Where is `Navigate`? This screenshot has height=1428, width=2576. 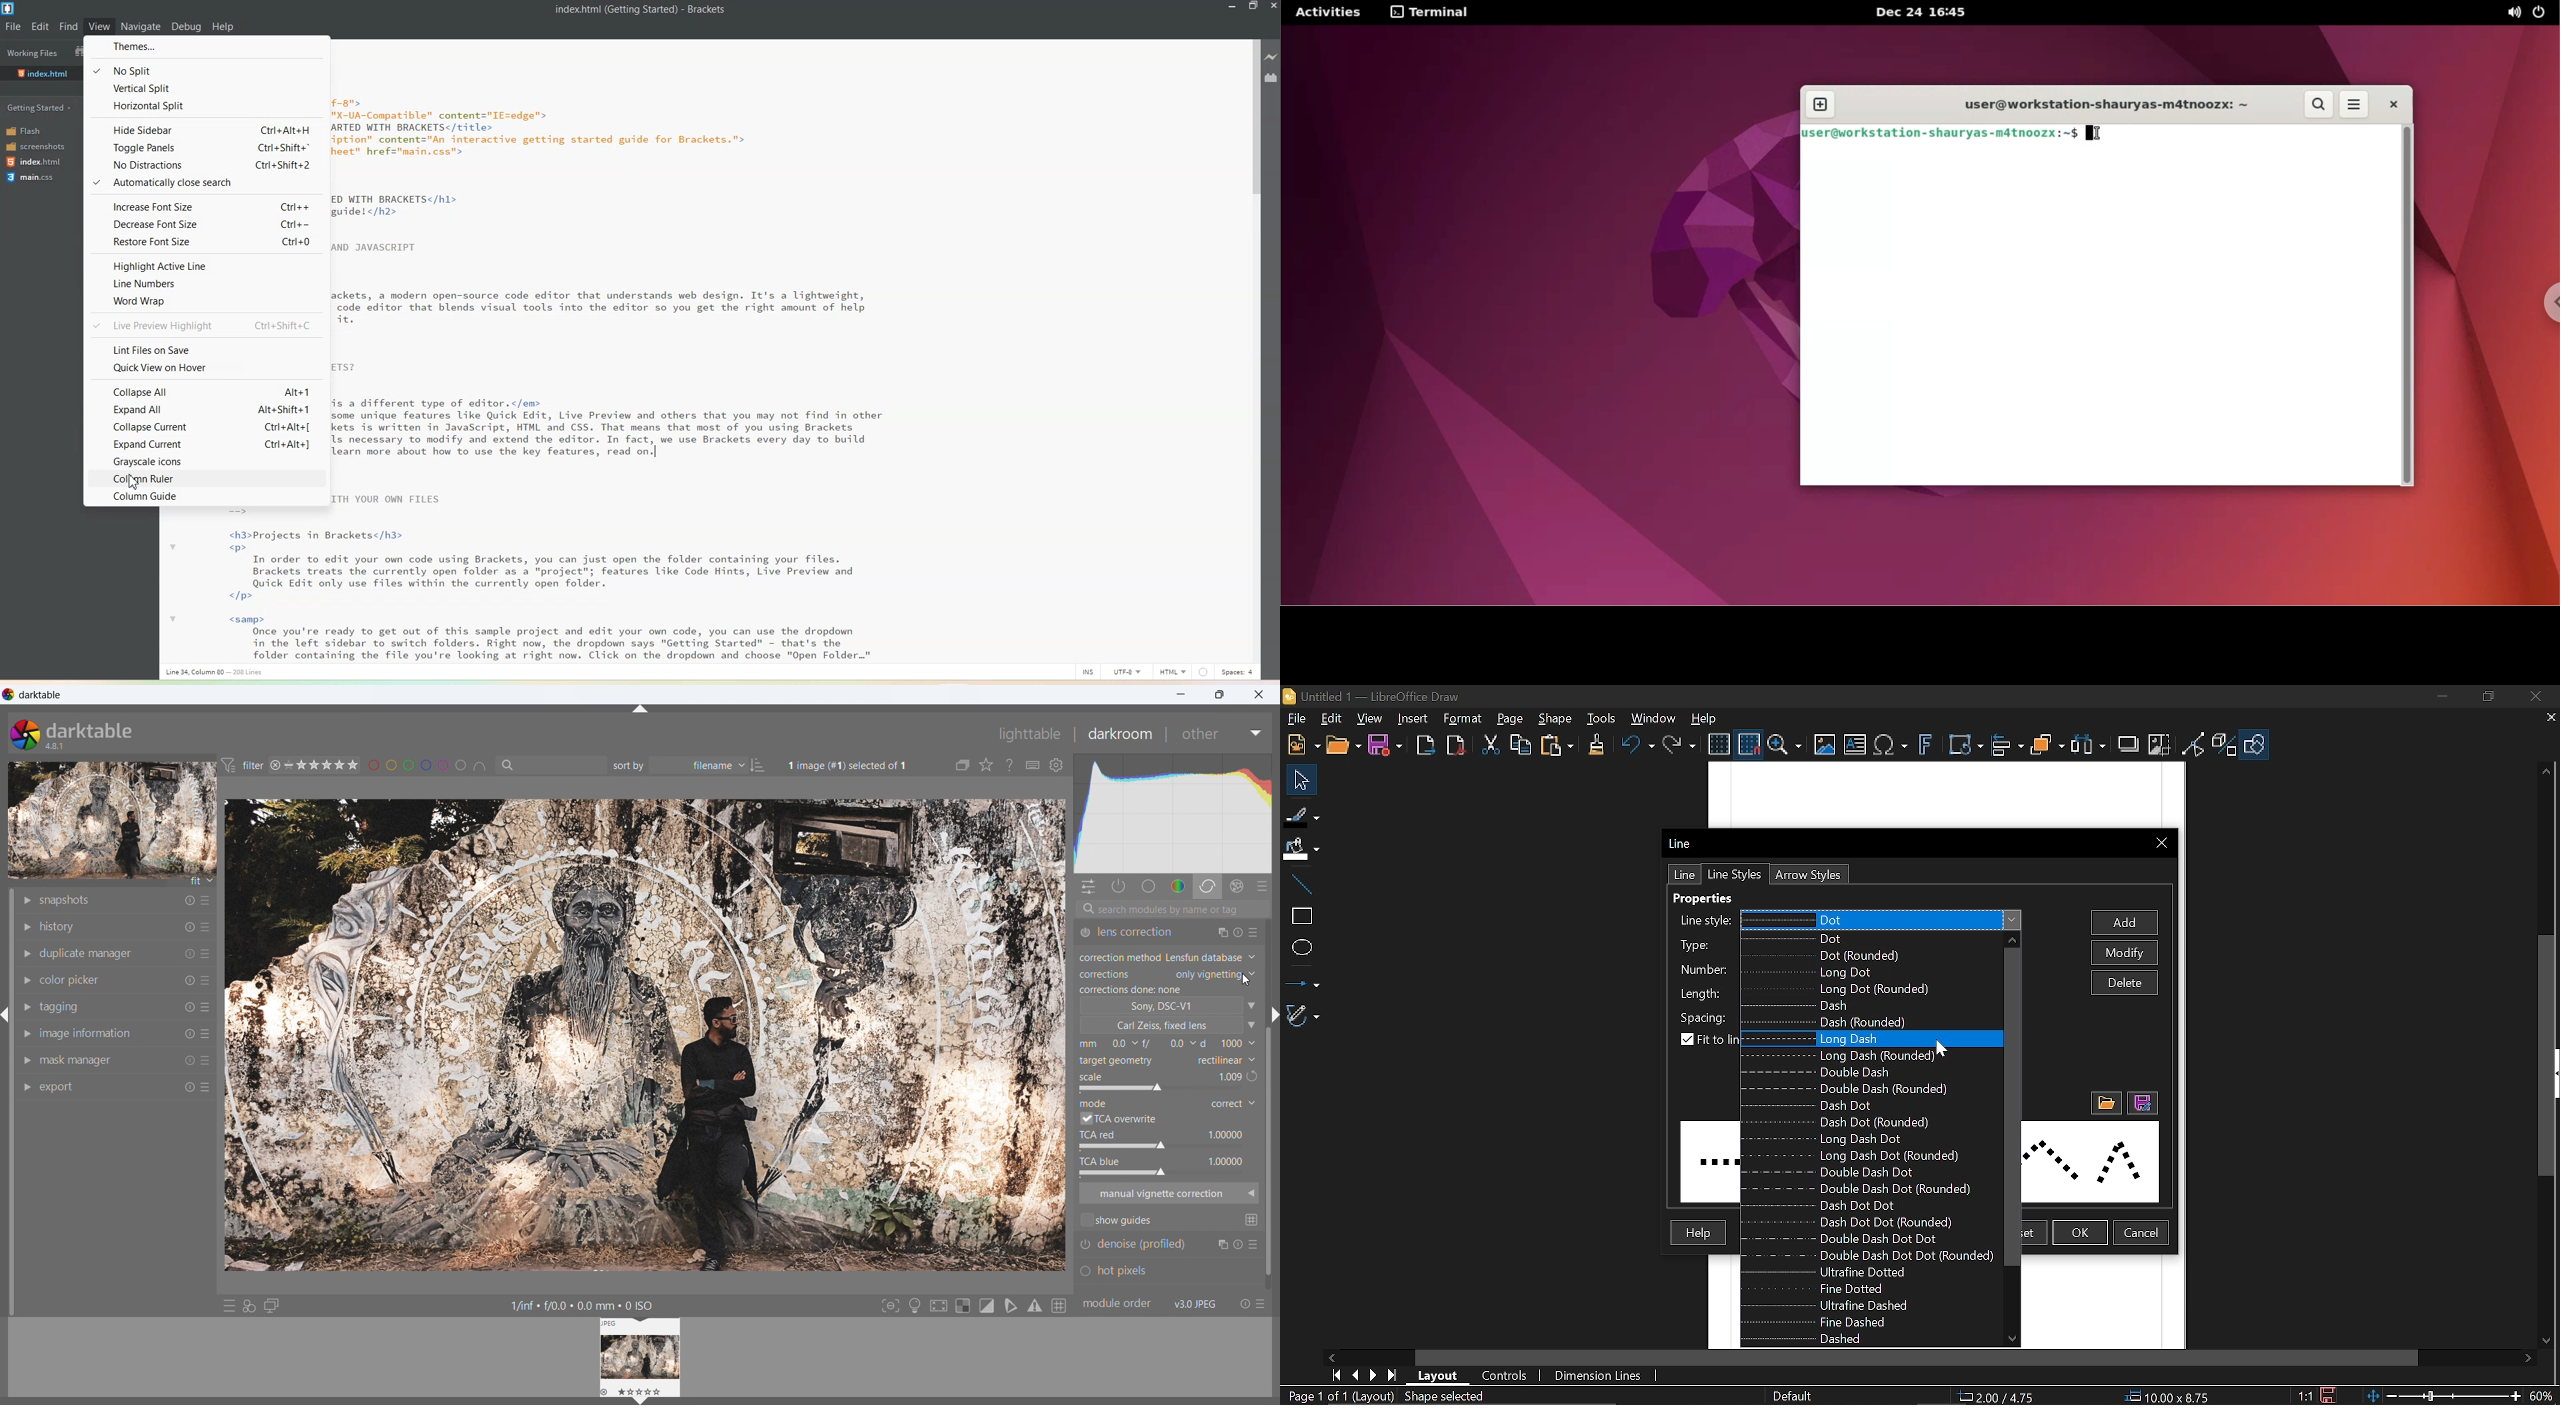
Navigate is located at coordinates (141, 27).